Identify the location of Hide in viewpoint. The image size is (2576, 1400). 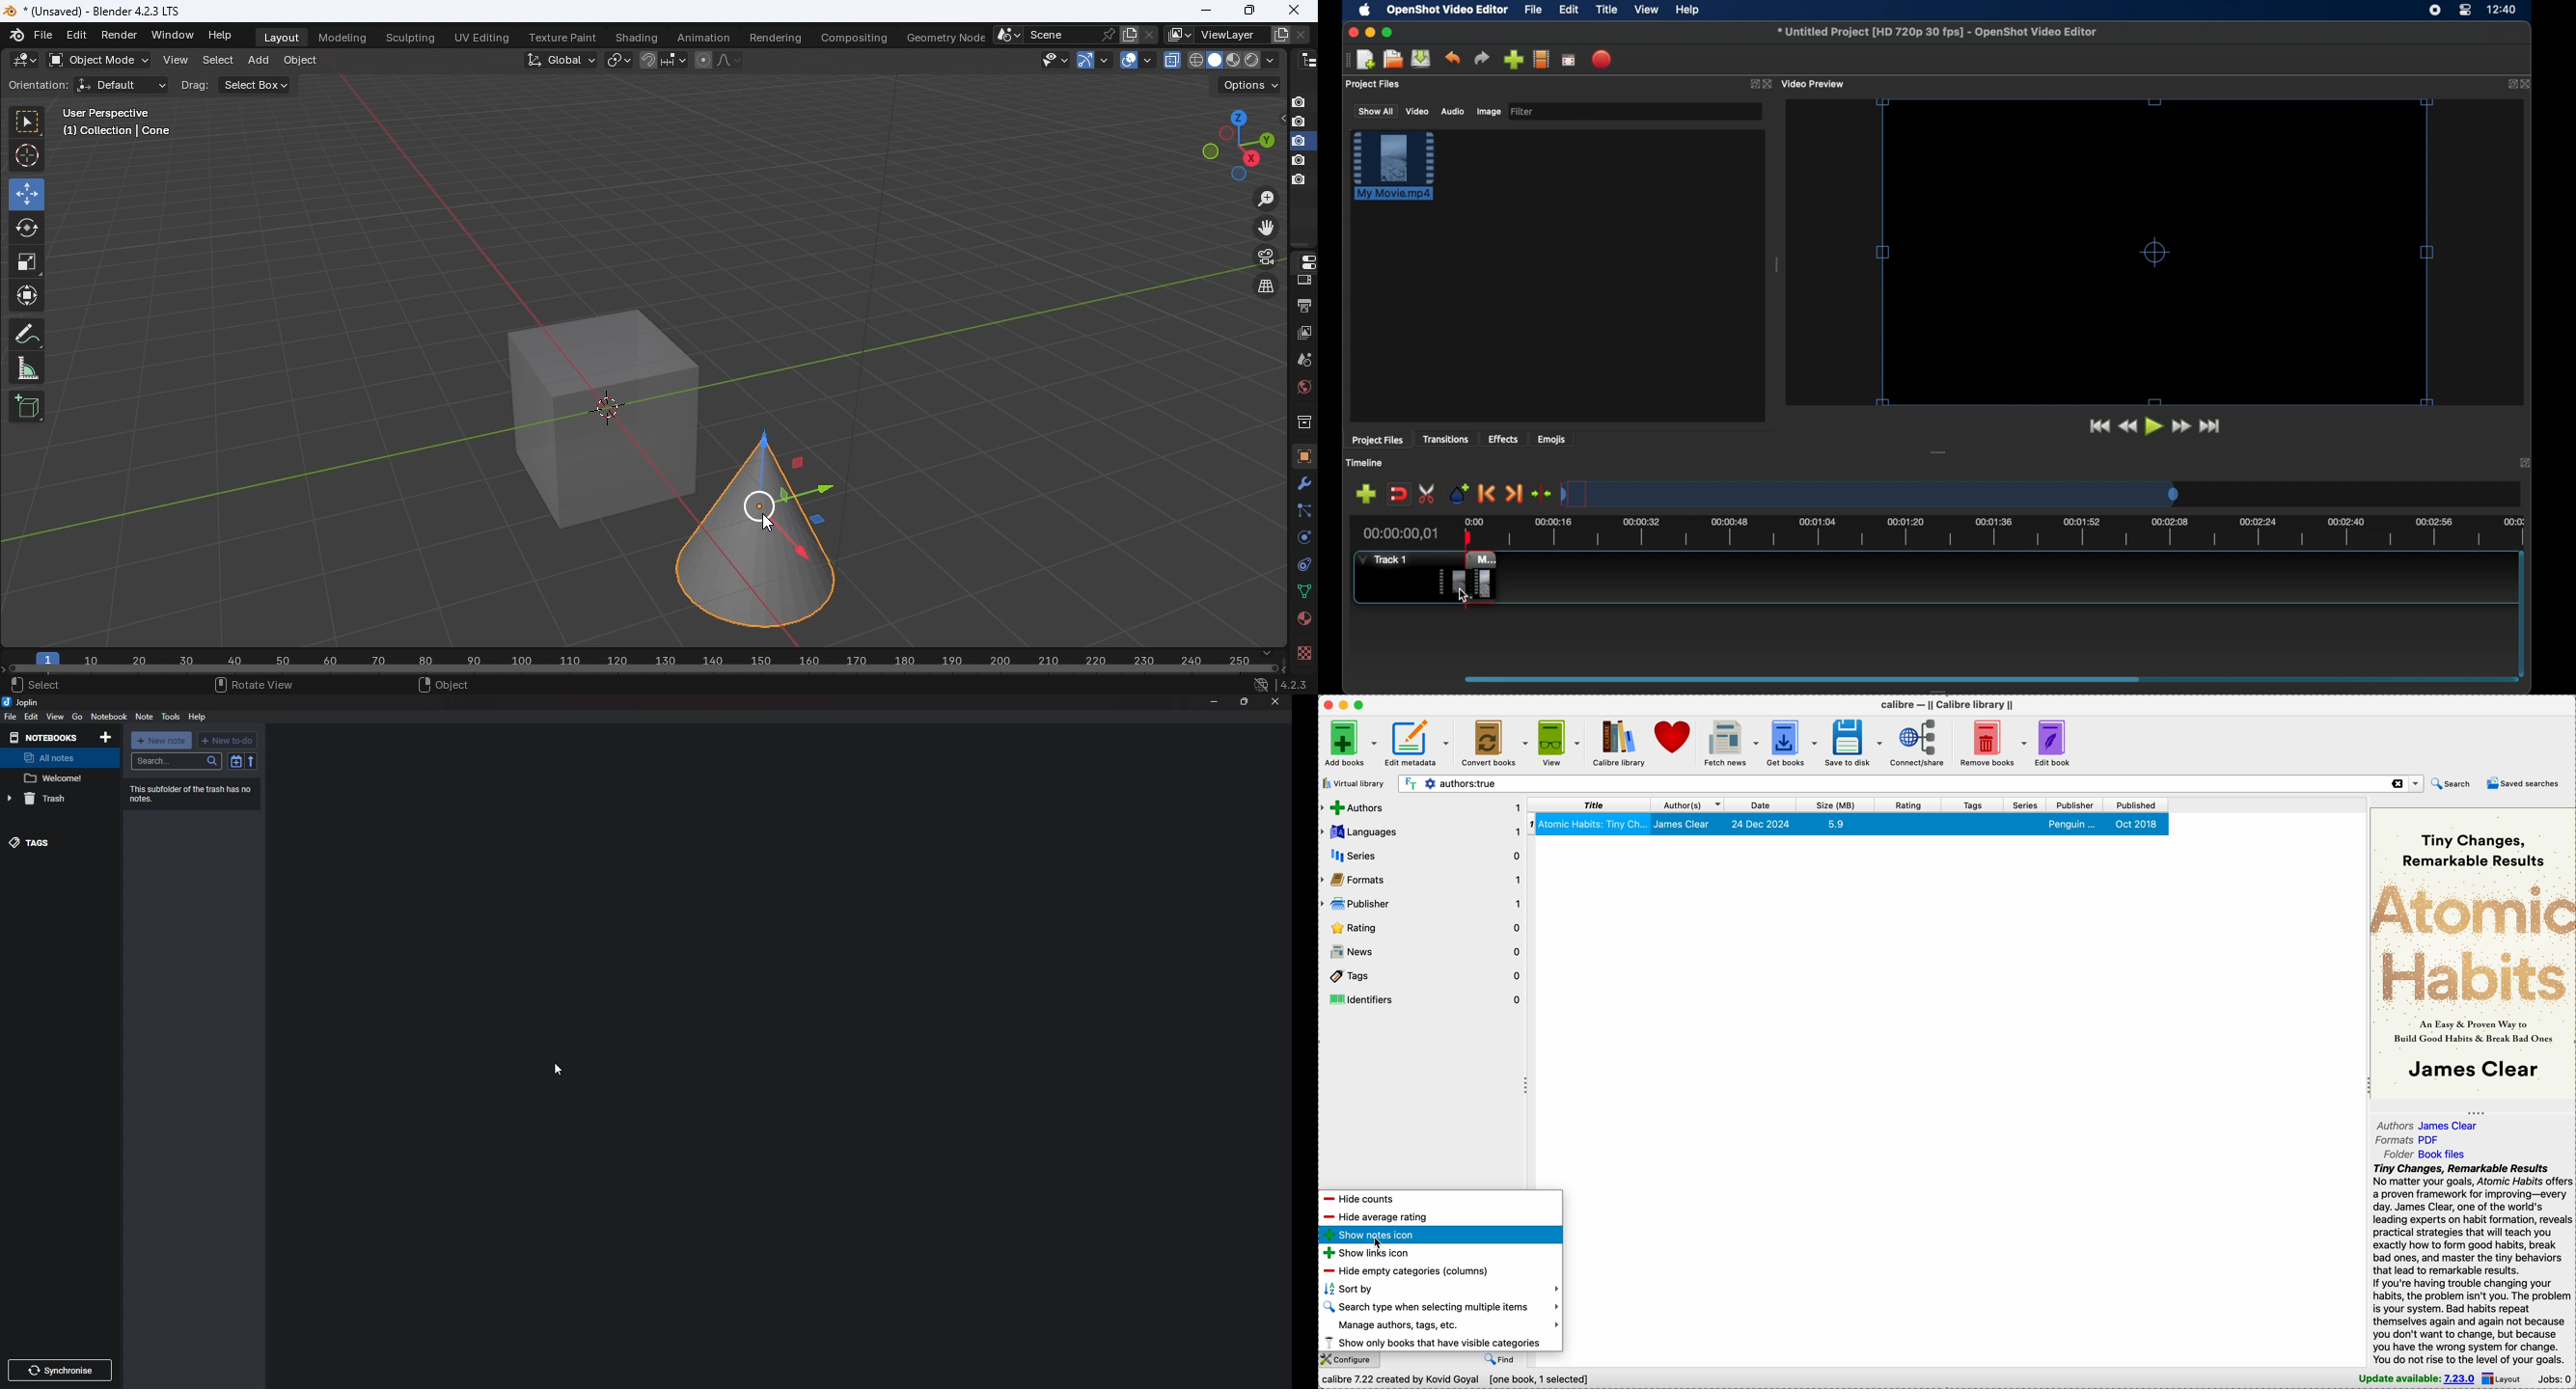
(1278, 120).